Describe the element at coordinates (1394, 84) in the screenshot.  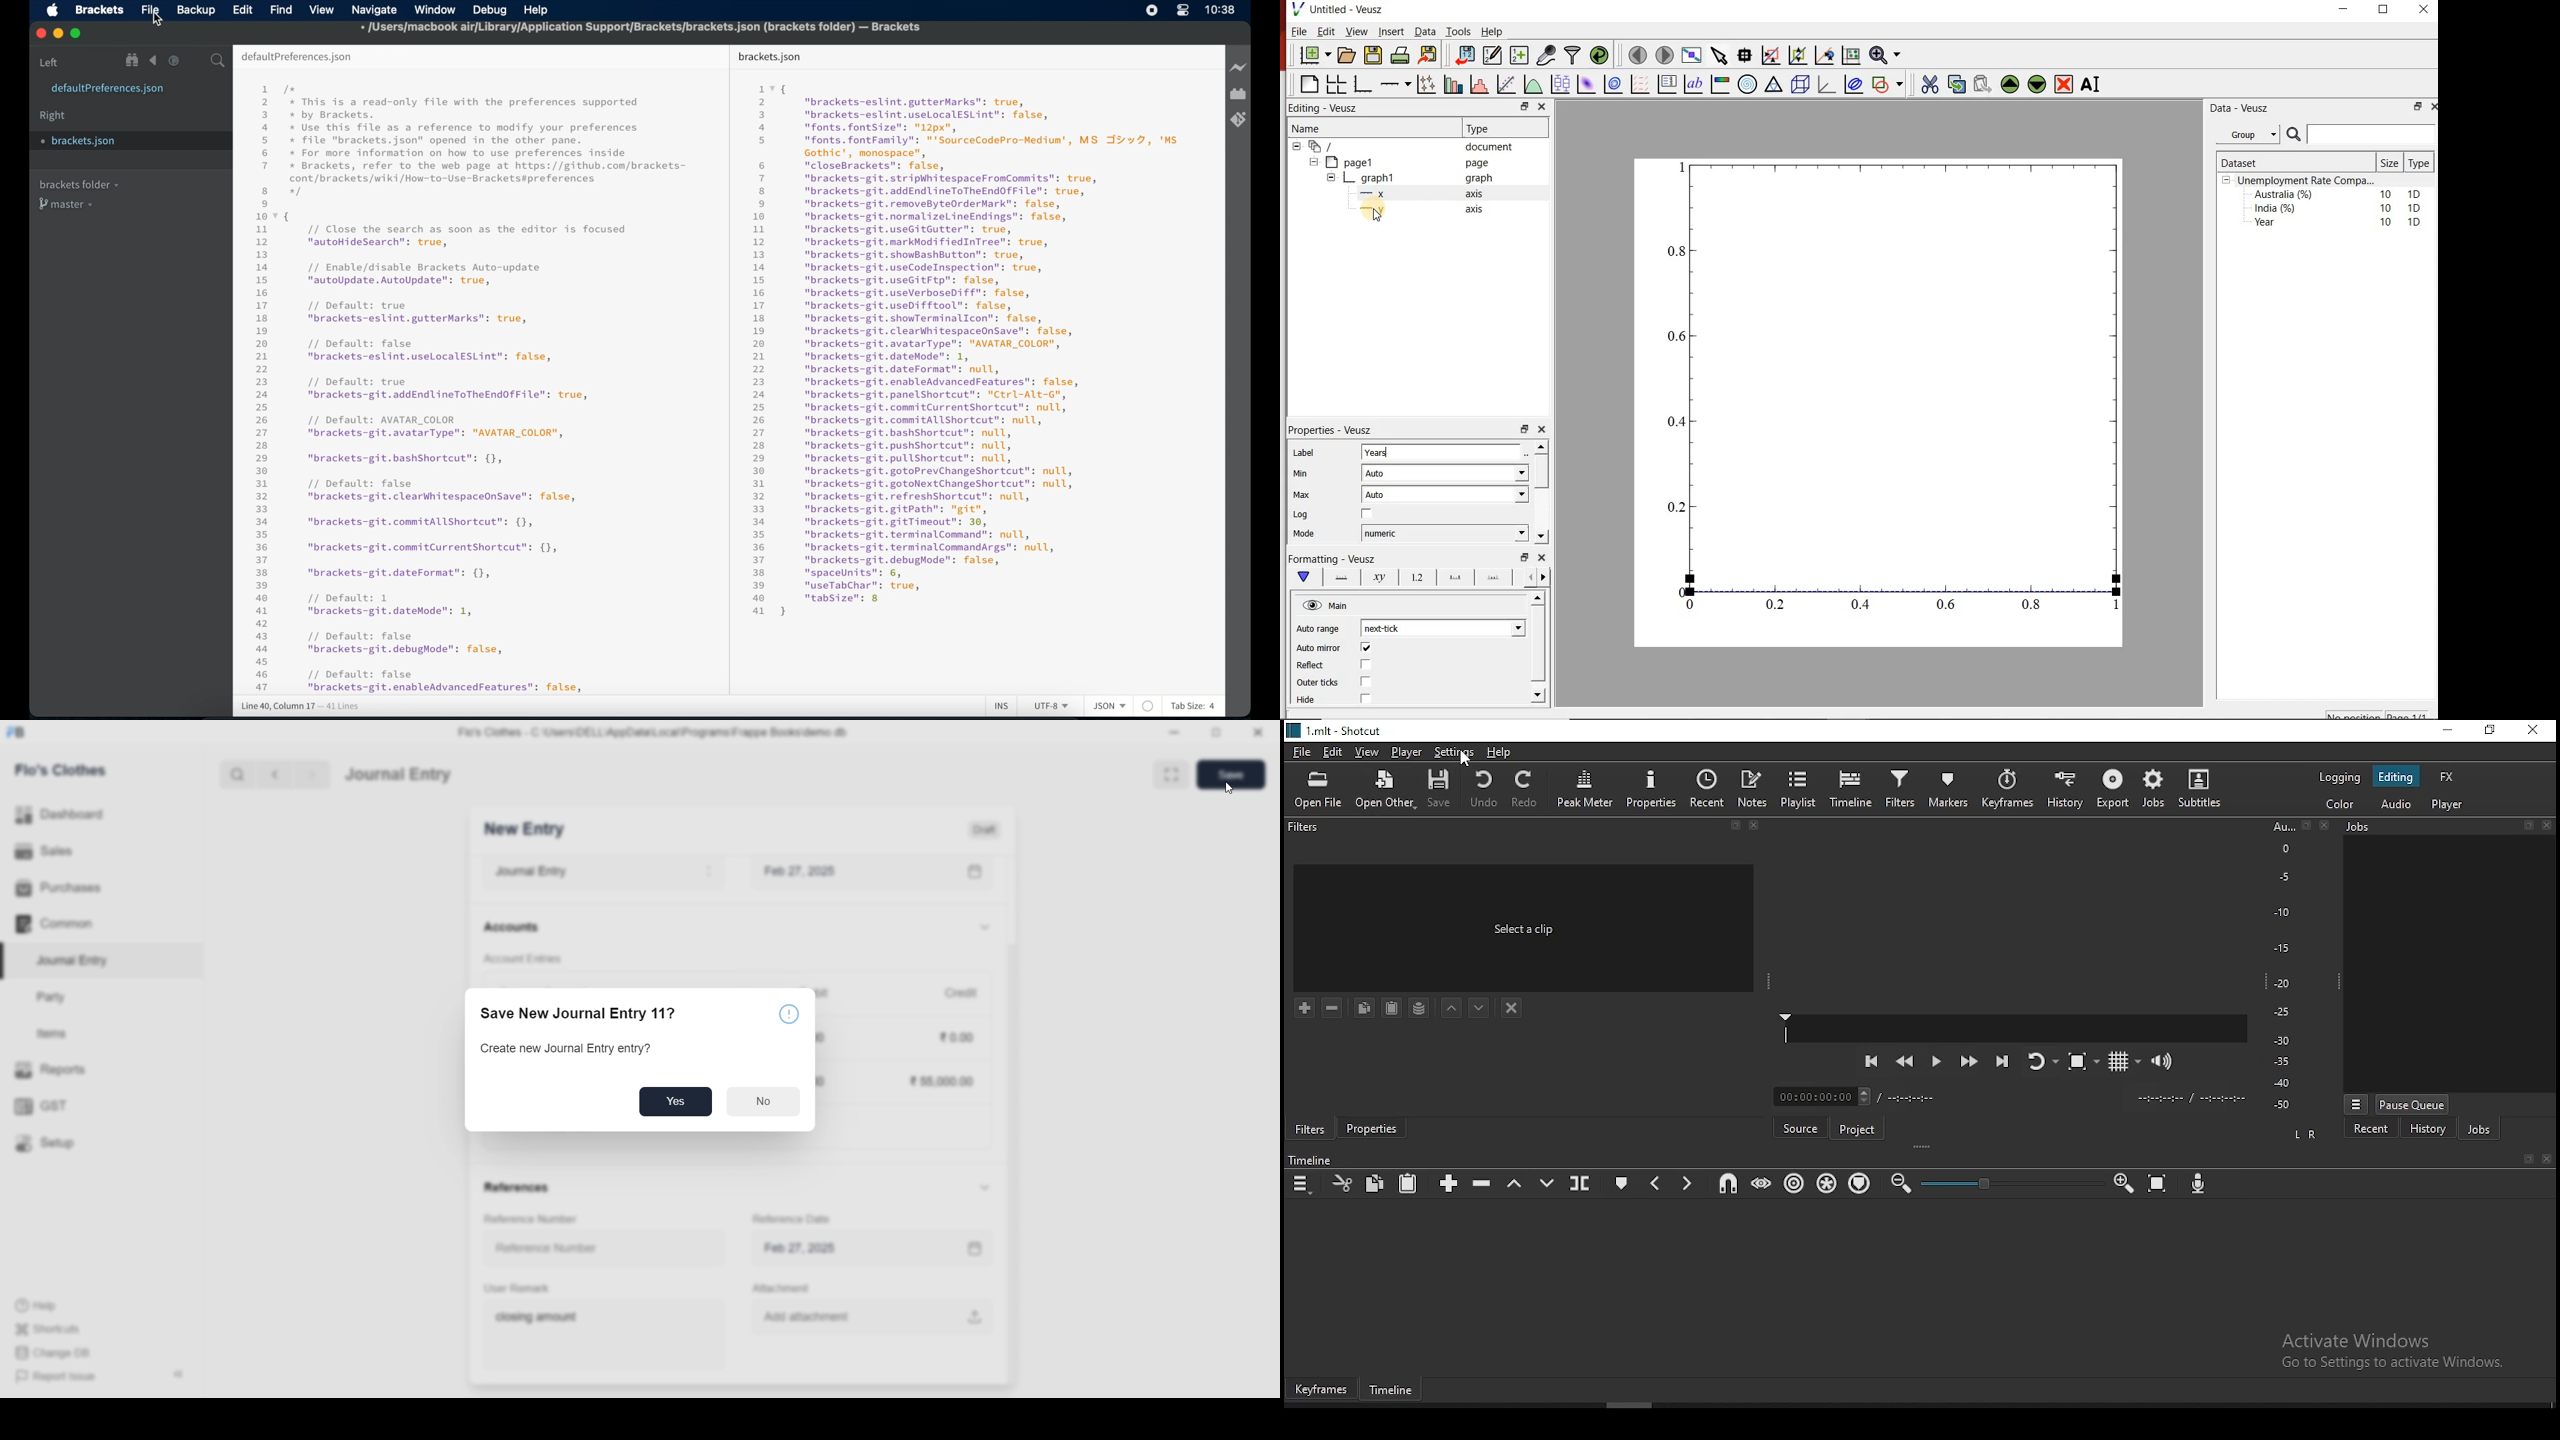
I see `add an axis` at that location.